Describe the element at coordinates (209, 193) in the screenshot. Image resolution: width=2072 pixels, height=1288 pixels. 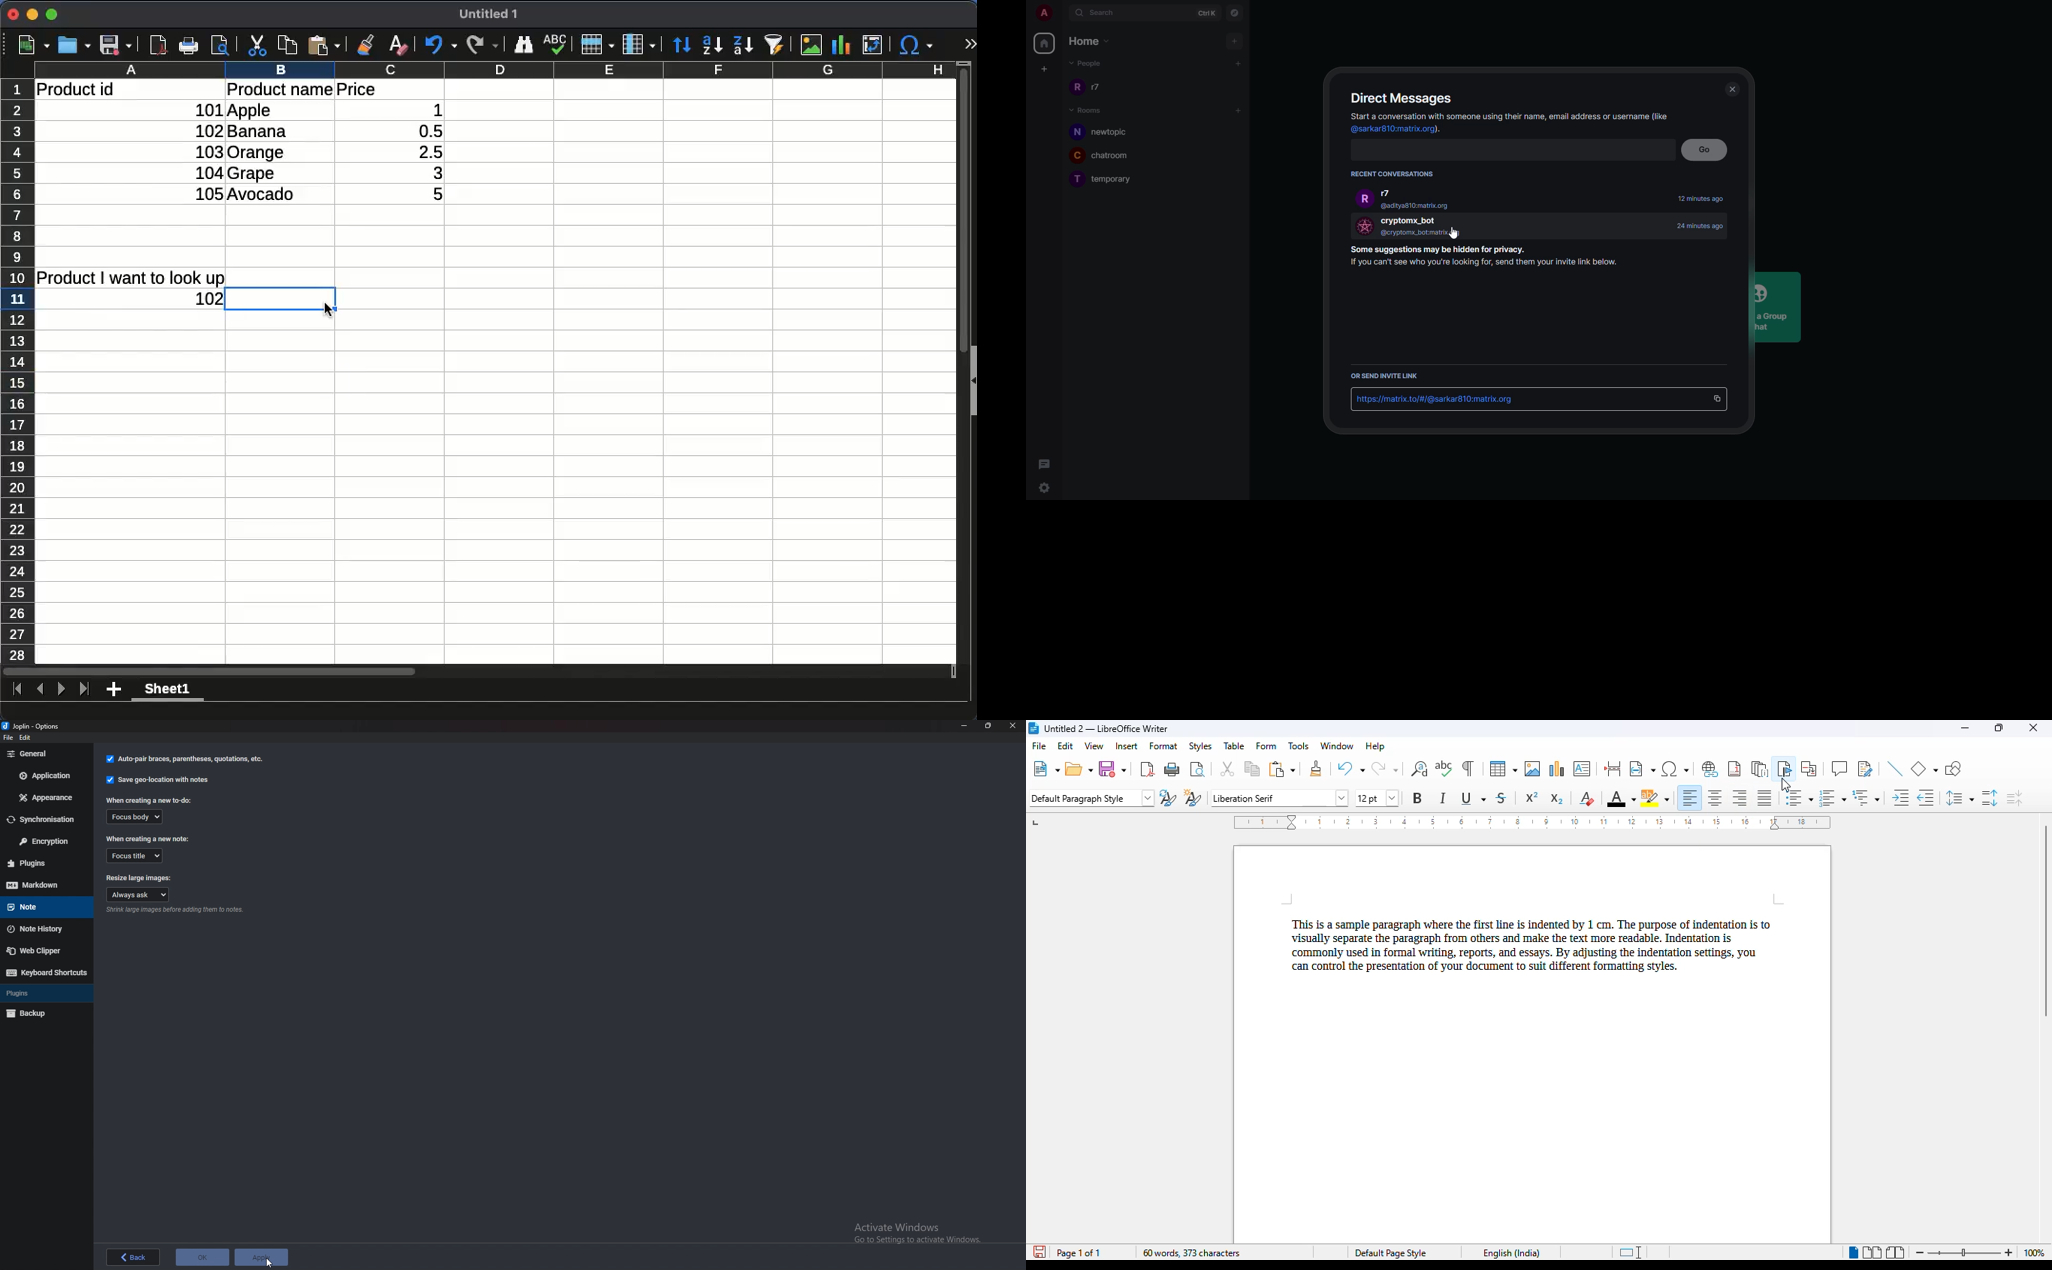
I see `105` at that location.